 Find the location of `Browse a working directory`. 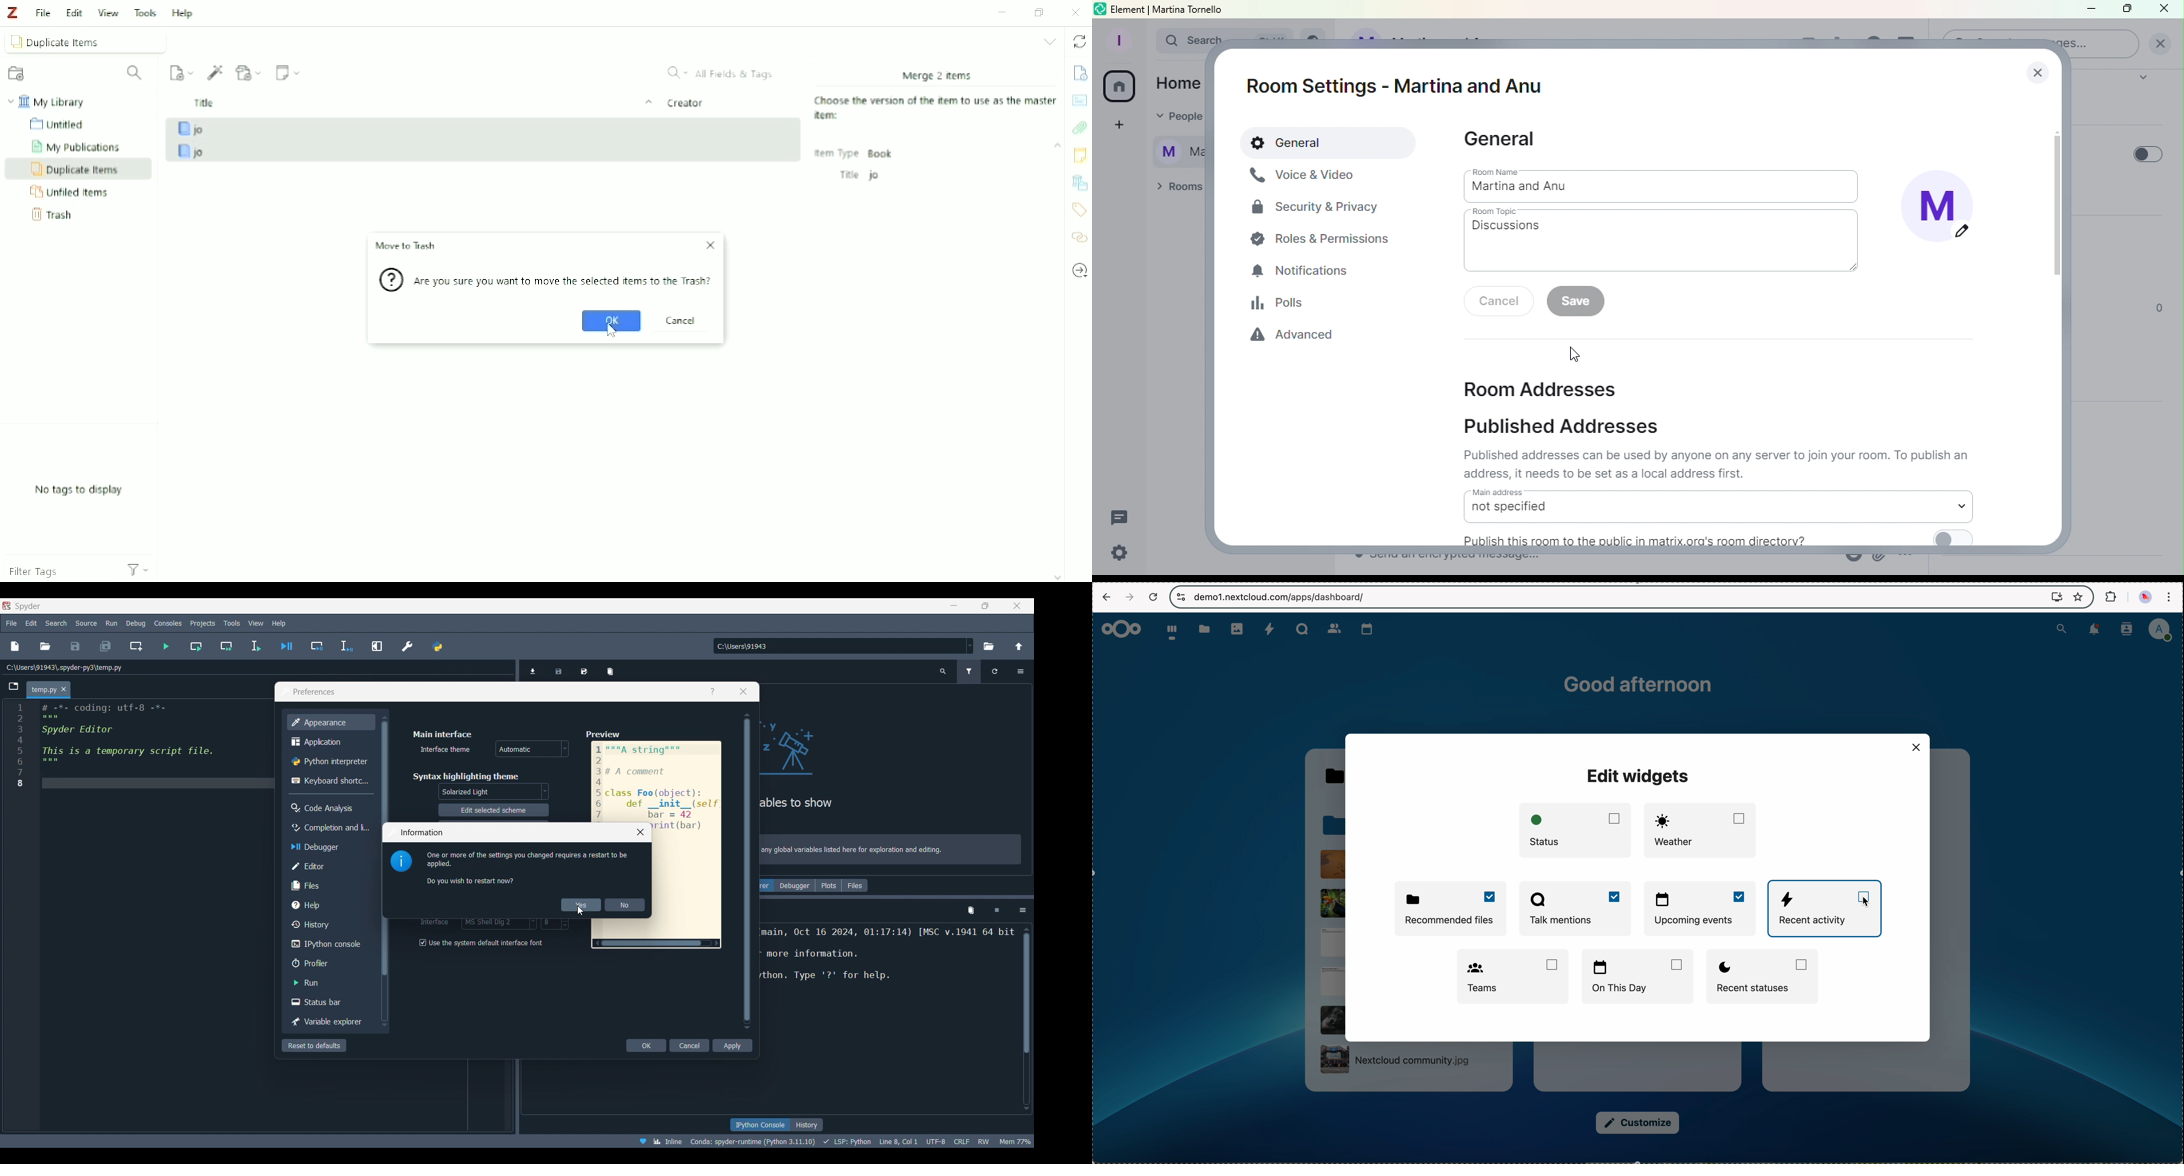

Browse a working directory is located at coordinates (989, 646).